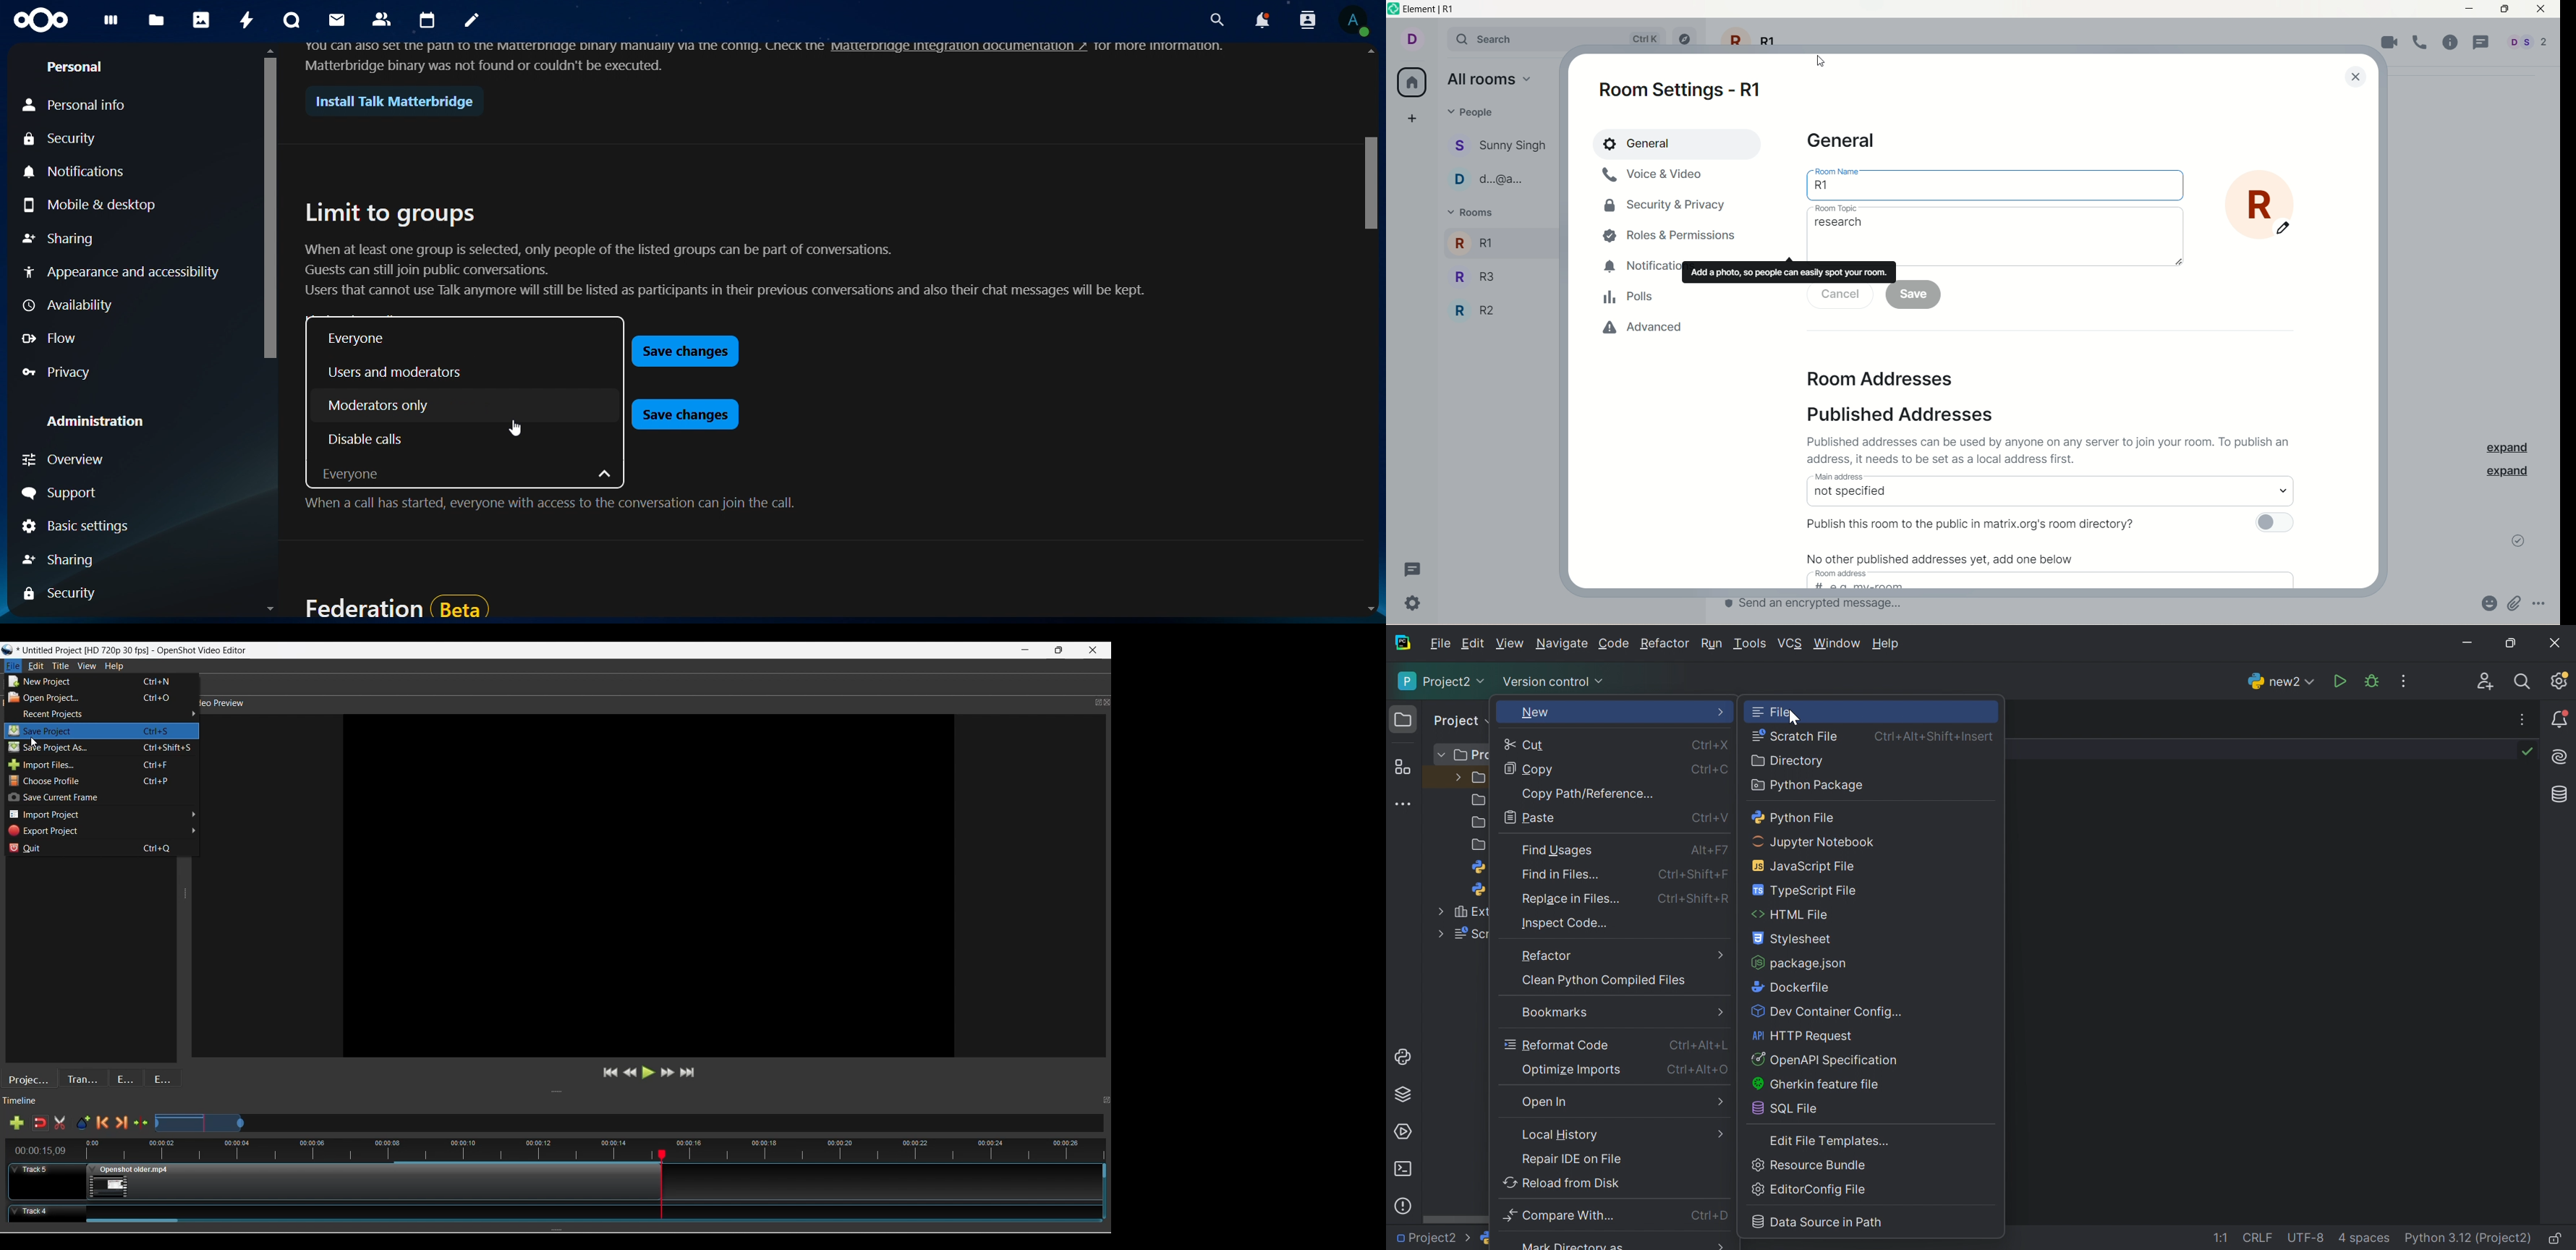 The height and width of the screenshot is (1260, 2576). Describe the element at coordinates (1442, 9) in the screenshot. I see `element` at that location.